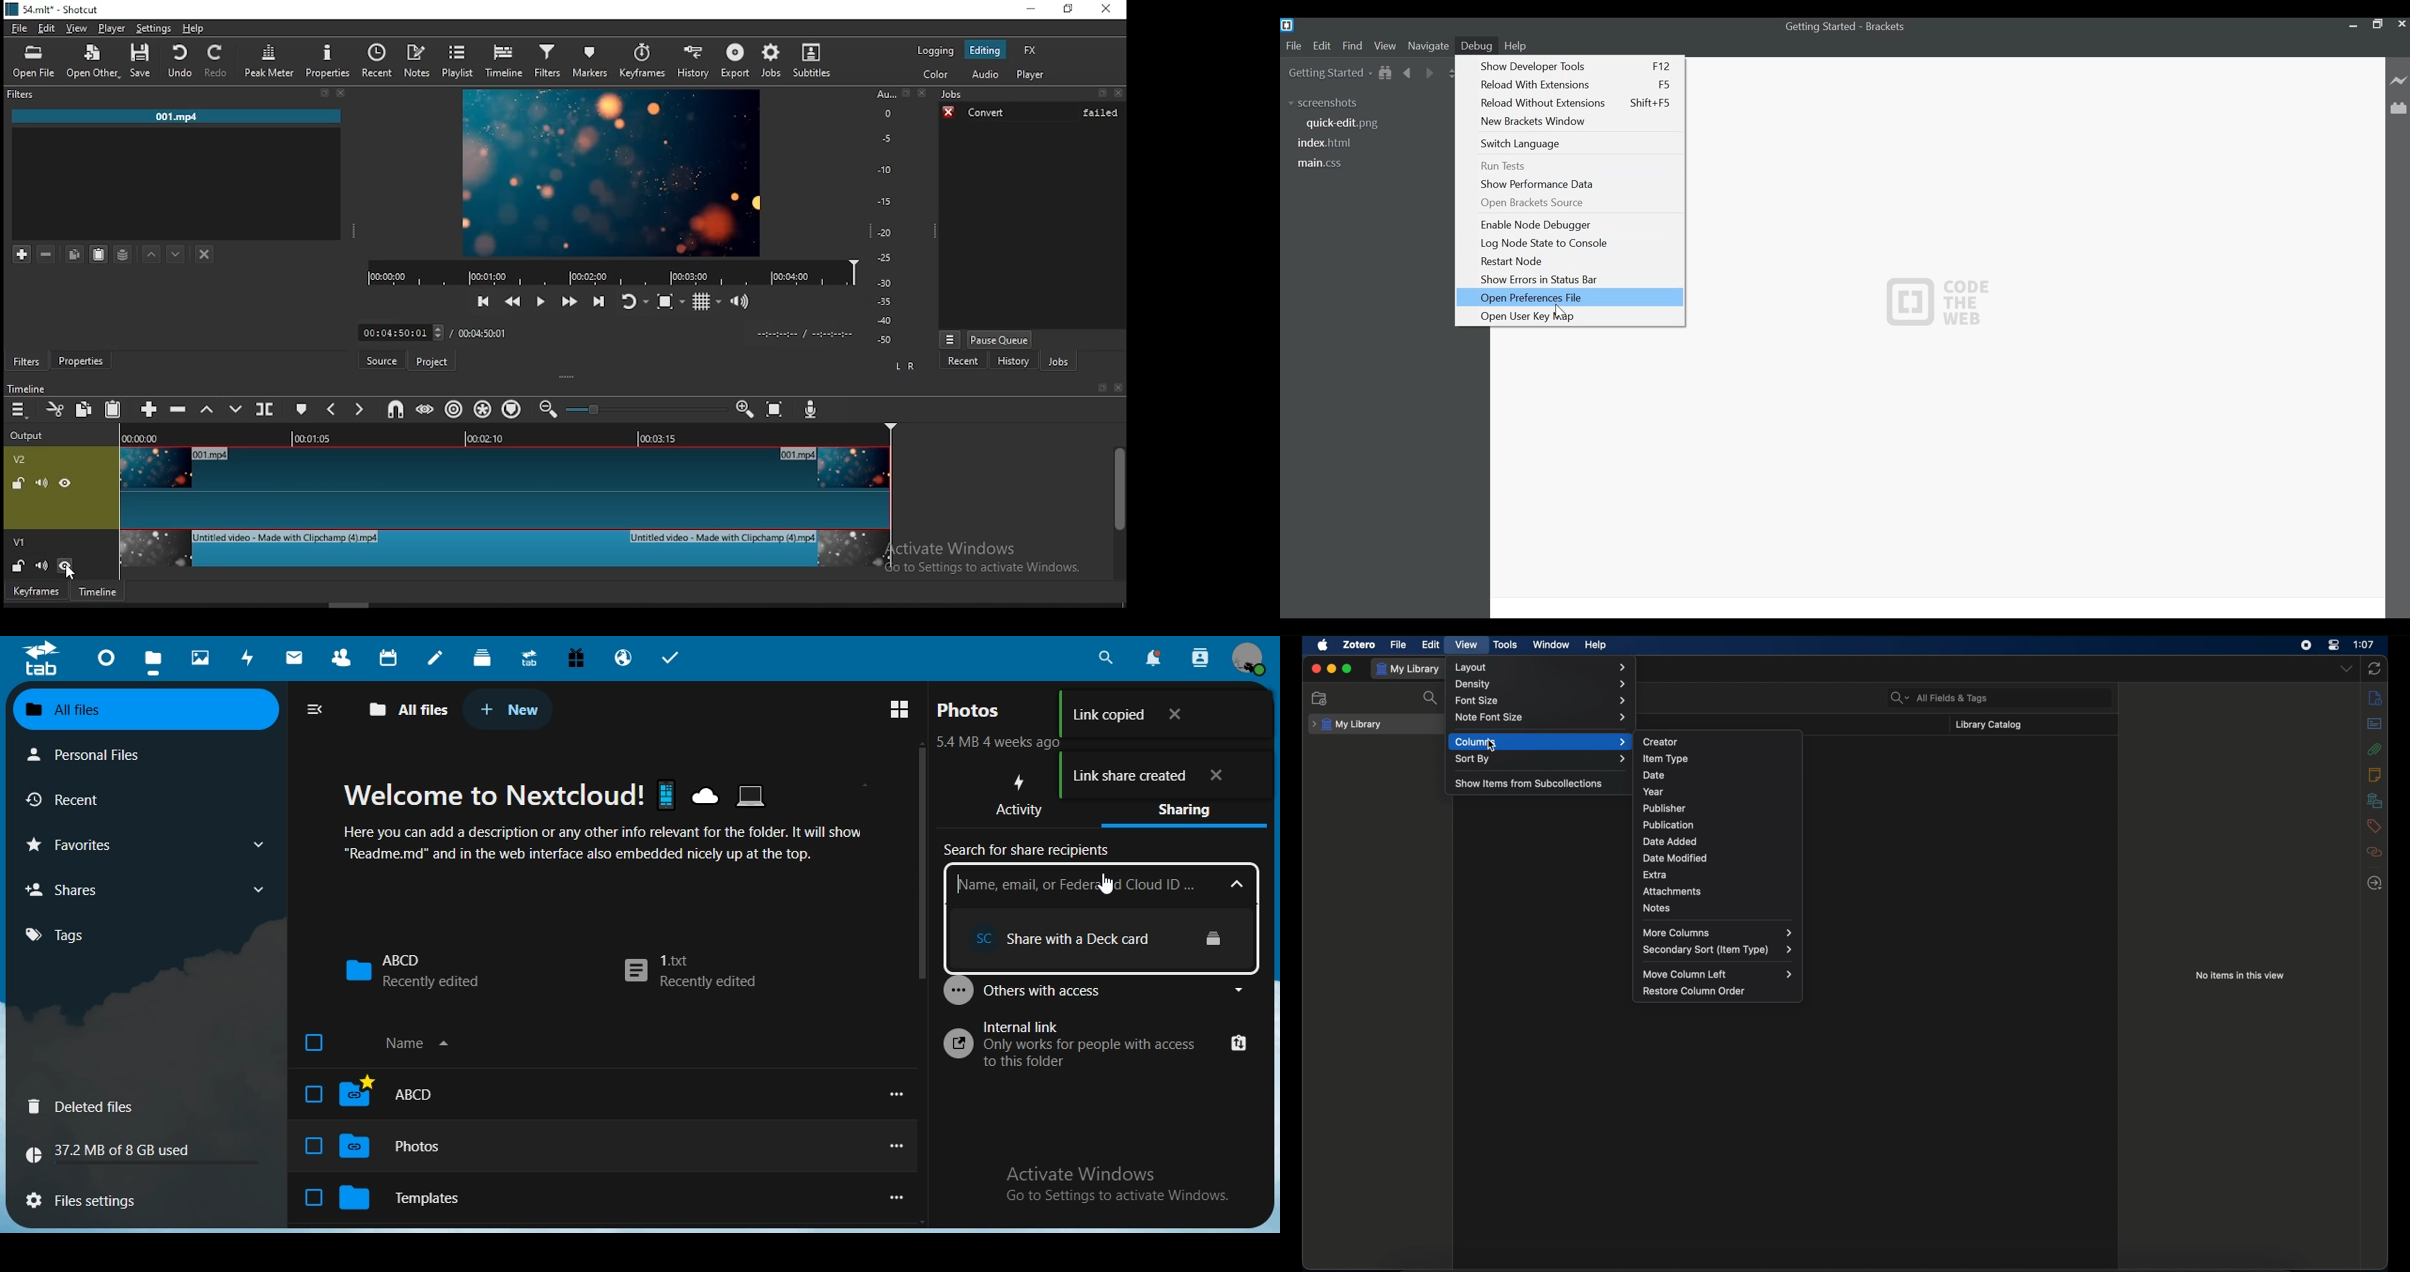  Describe the element at coordinates (693, 61) in the screenshot. I see `history` at that location.